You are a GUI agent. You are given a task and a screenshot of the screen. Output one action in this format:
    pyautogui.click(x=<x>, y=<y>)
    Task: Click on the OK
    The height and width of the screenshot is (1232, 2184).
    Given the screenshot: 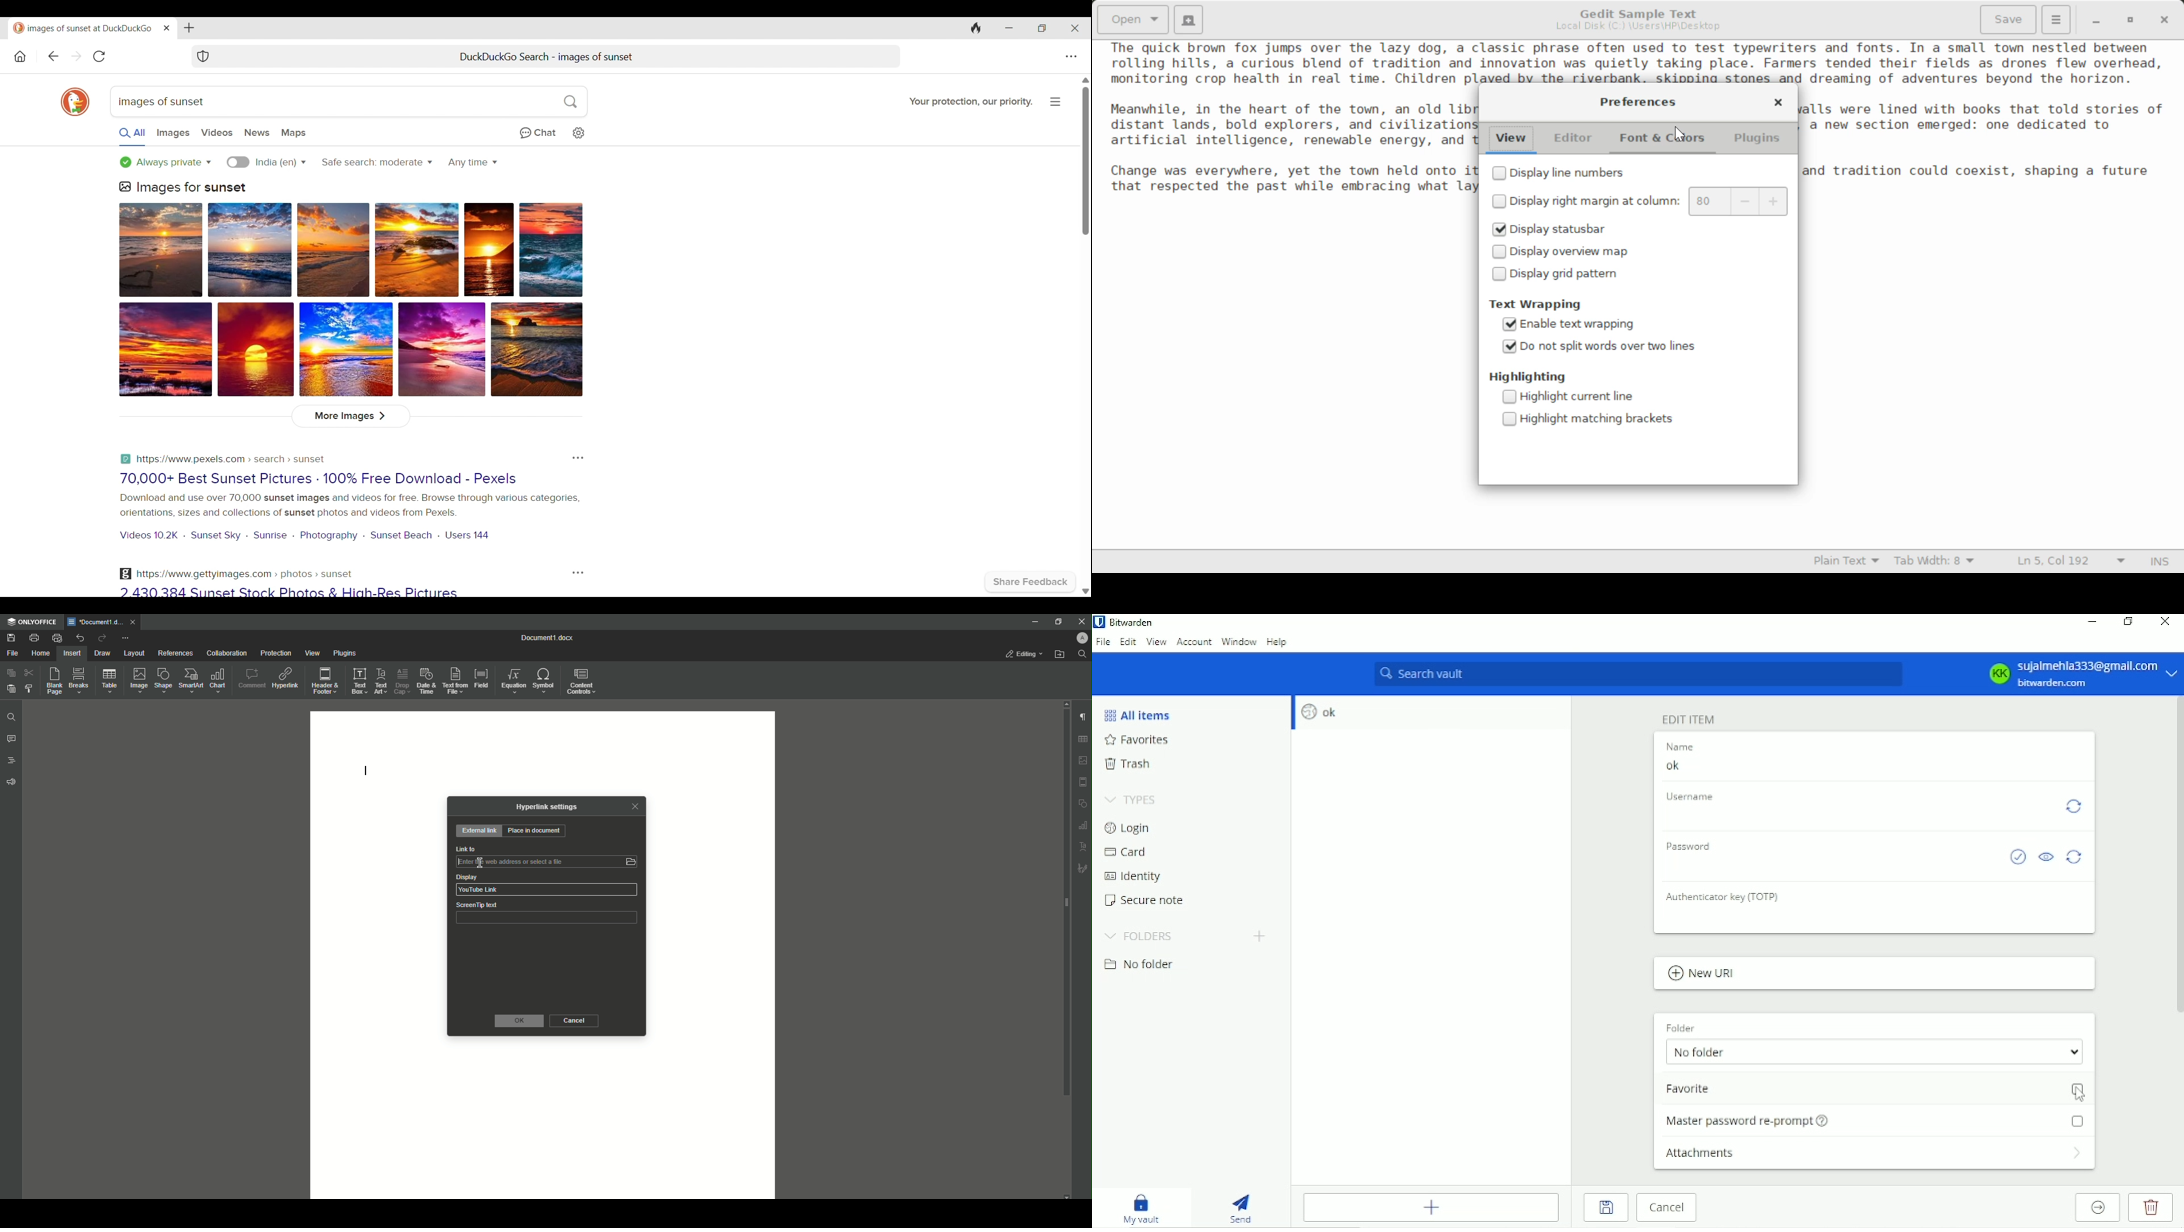 What is the action you would take?
    pyautogui.click(x=519, y=1021)
    